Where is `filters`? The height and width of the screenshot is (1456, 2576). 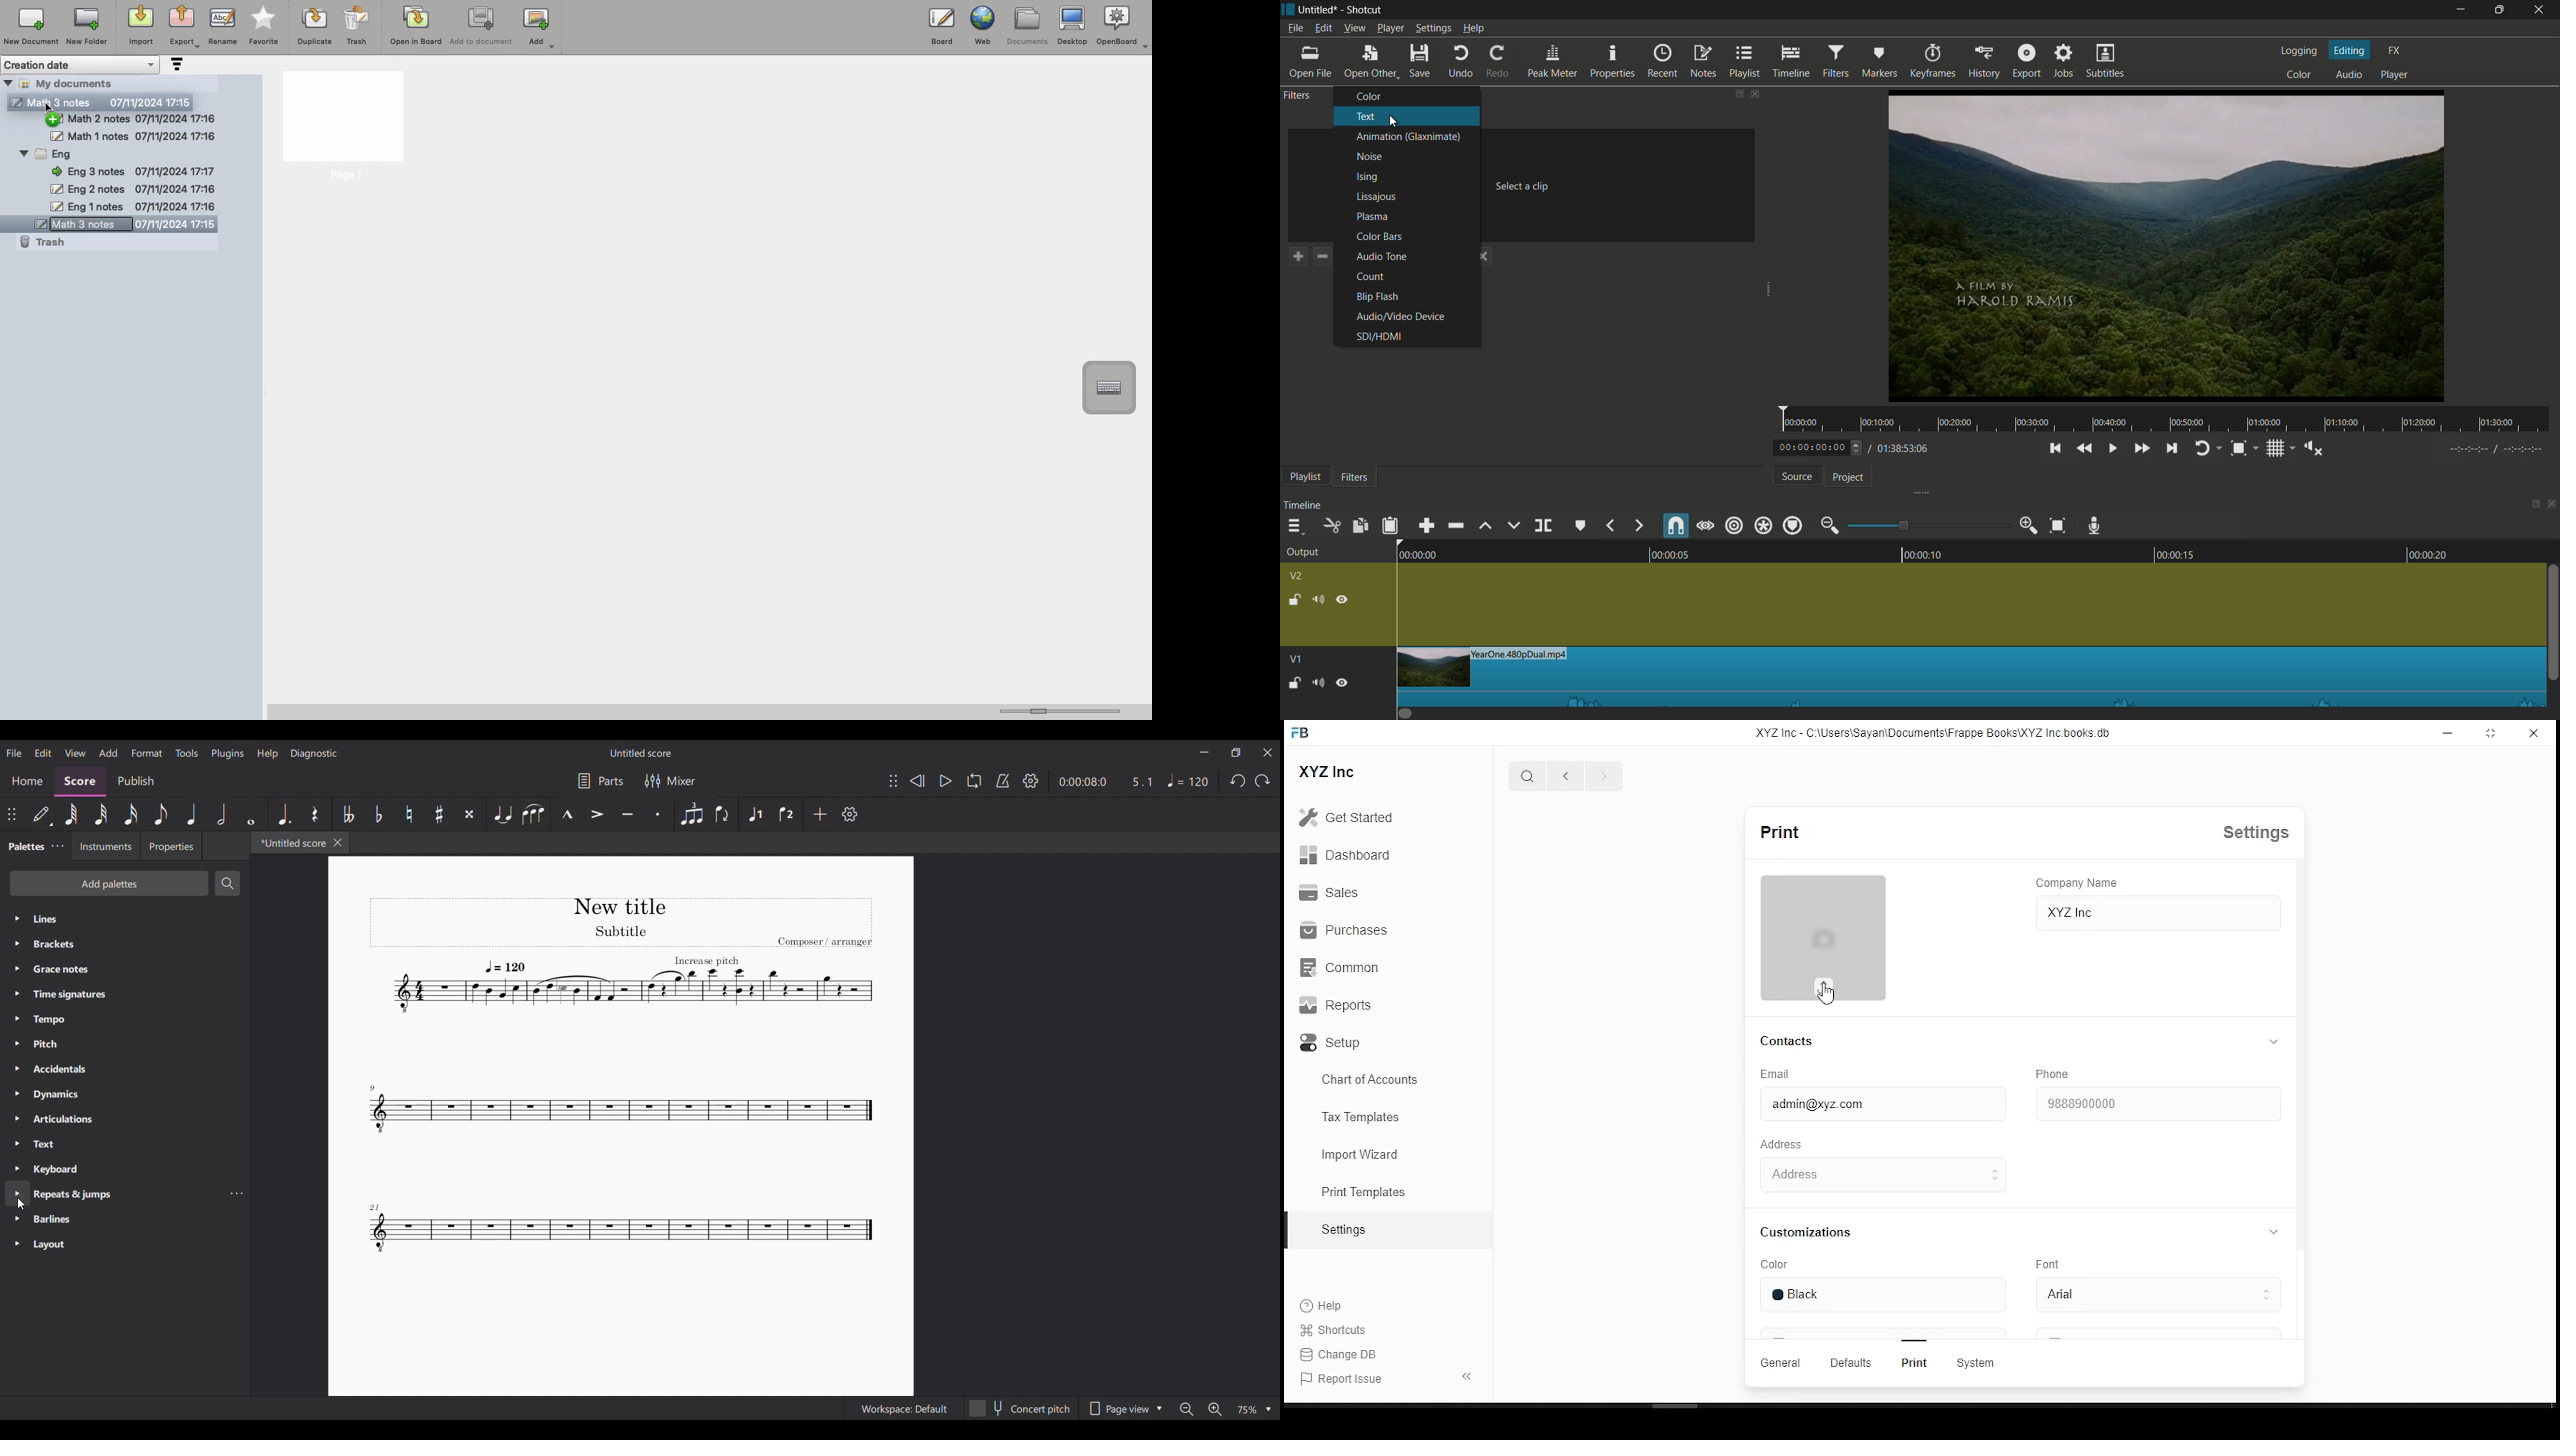 filters is located at coordinates (1299, 96).